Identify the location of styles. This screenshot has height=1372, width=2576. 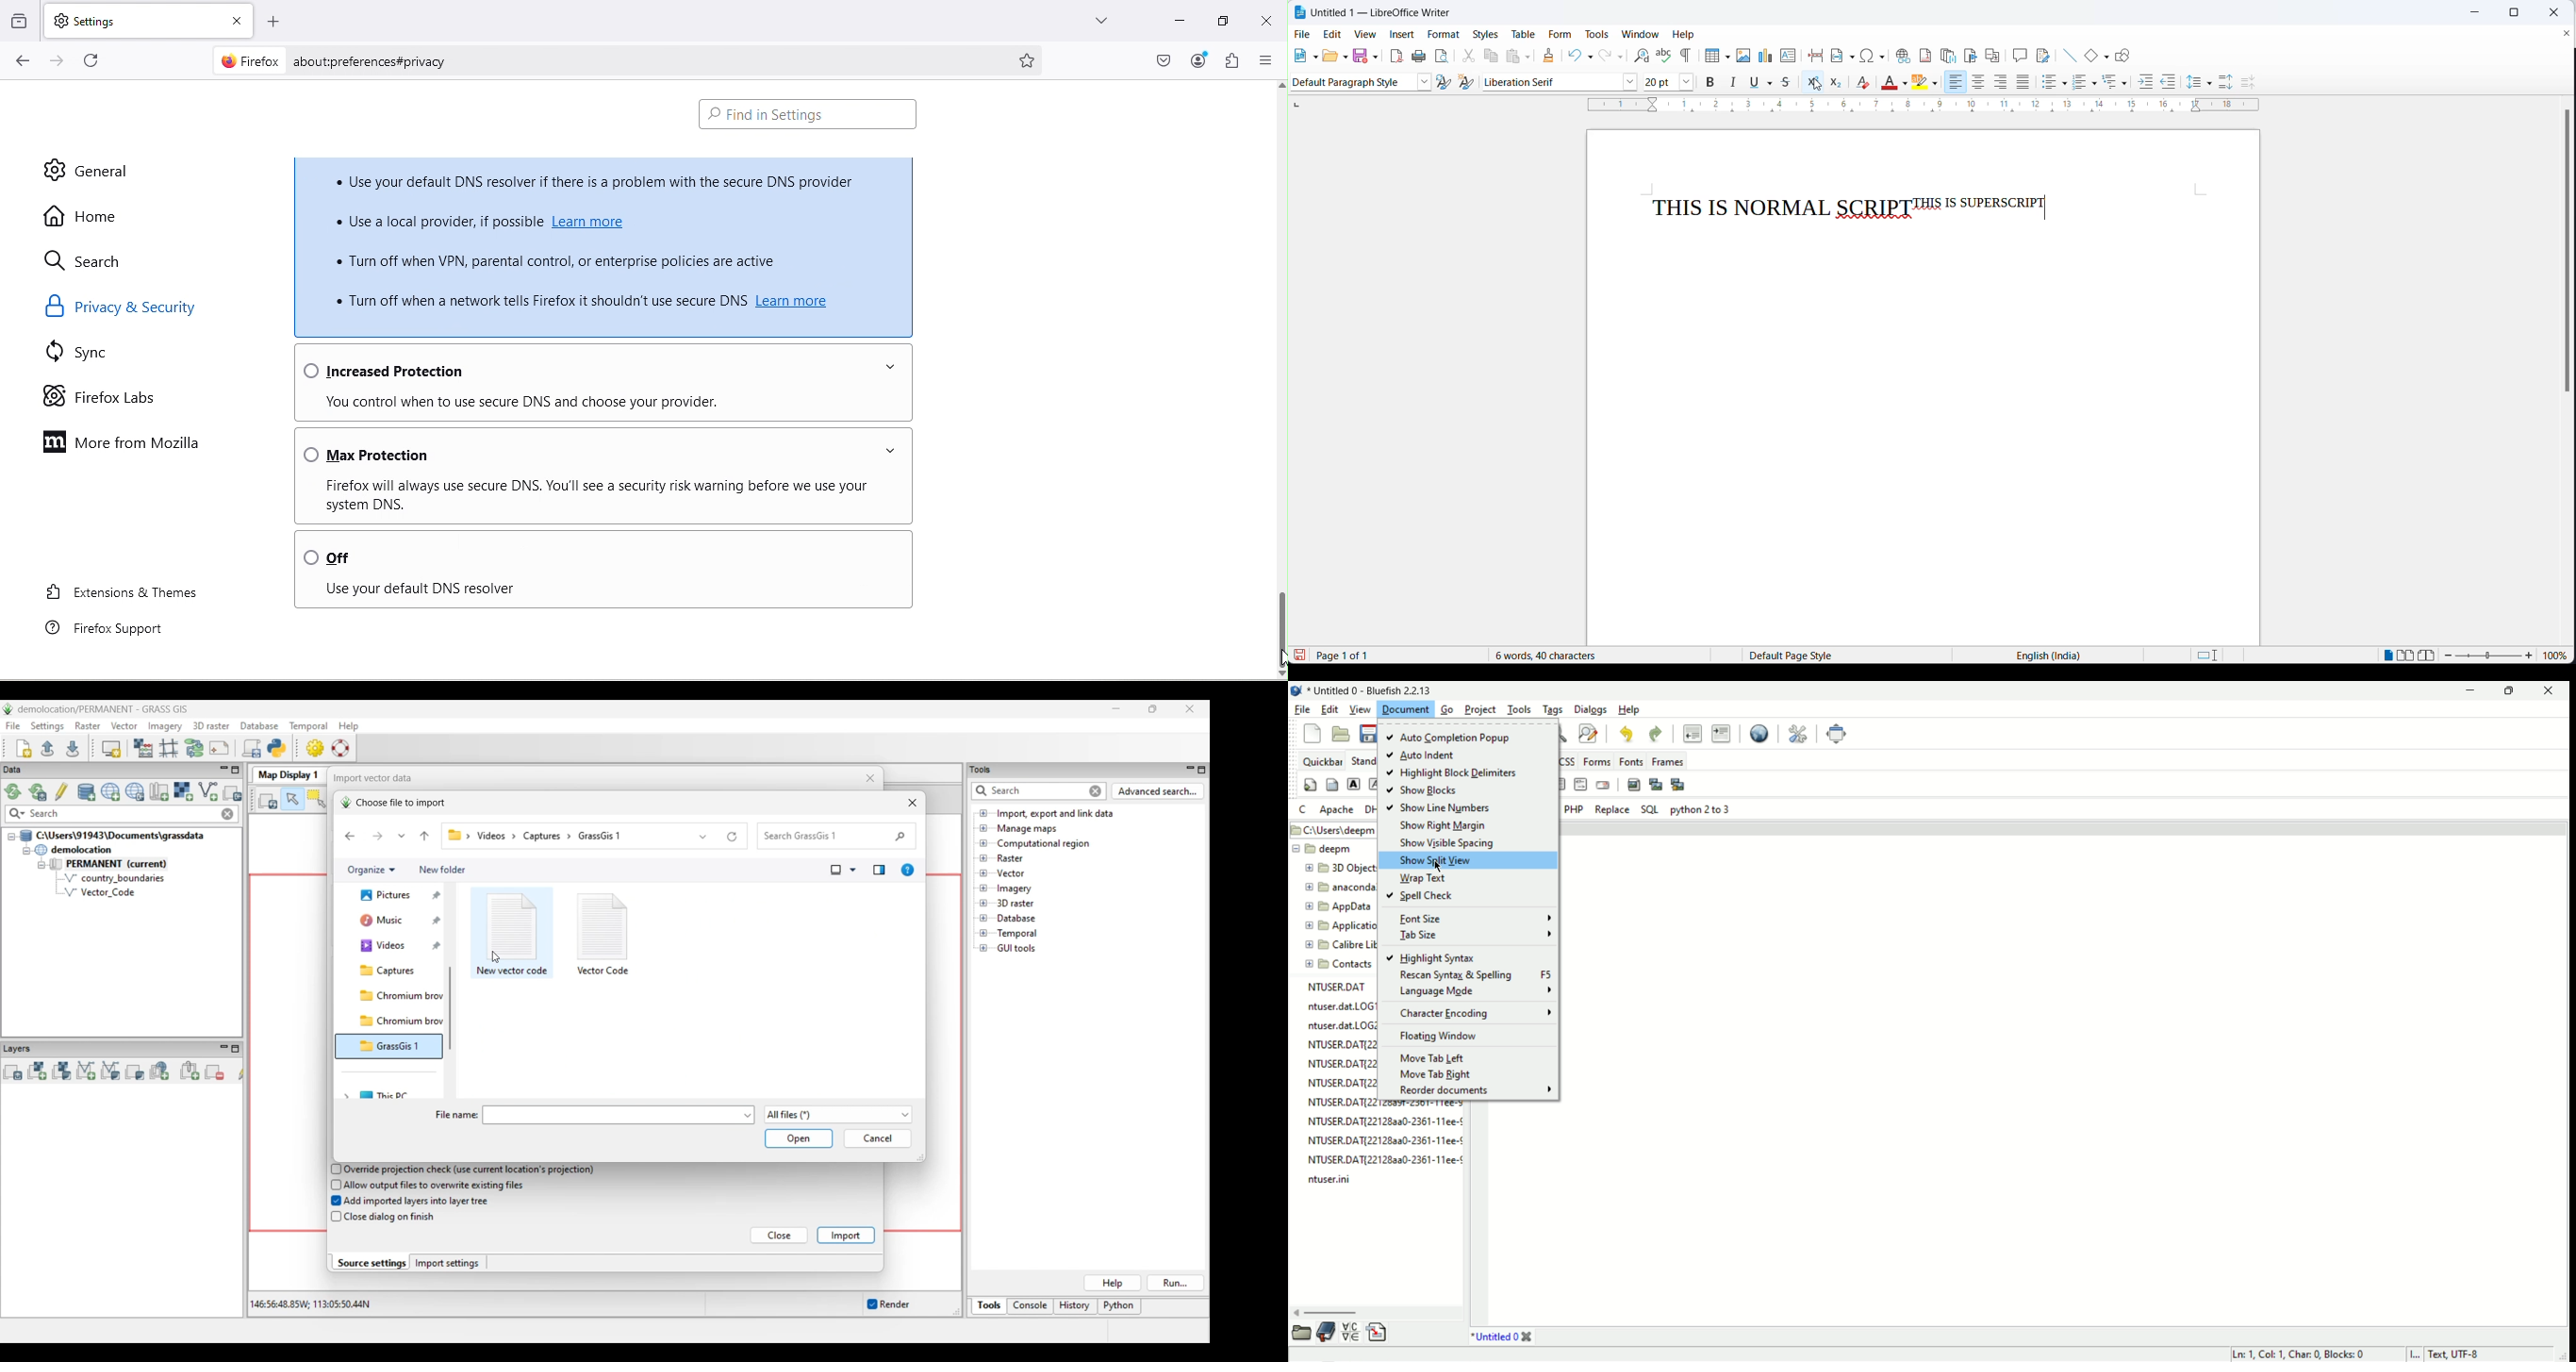
(1485, 34).